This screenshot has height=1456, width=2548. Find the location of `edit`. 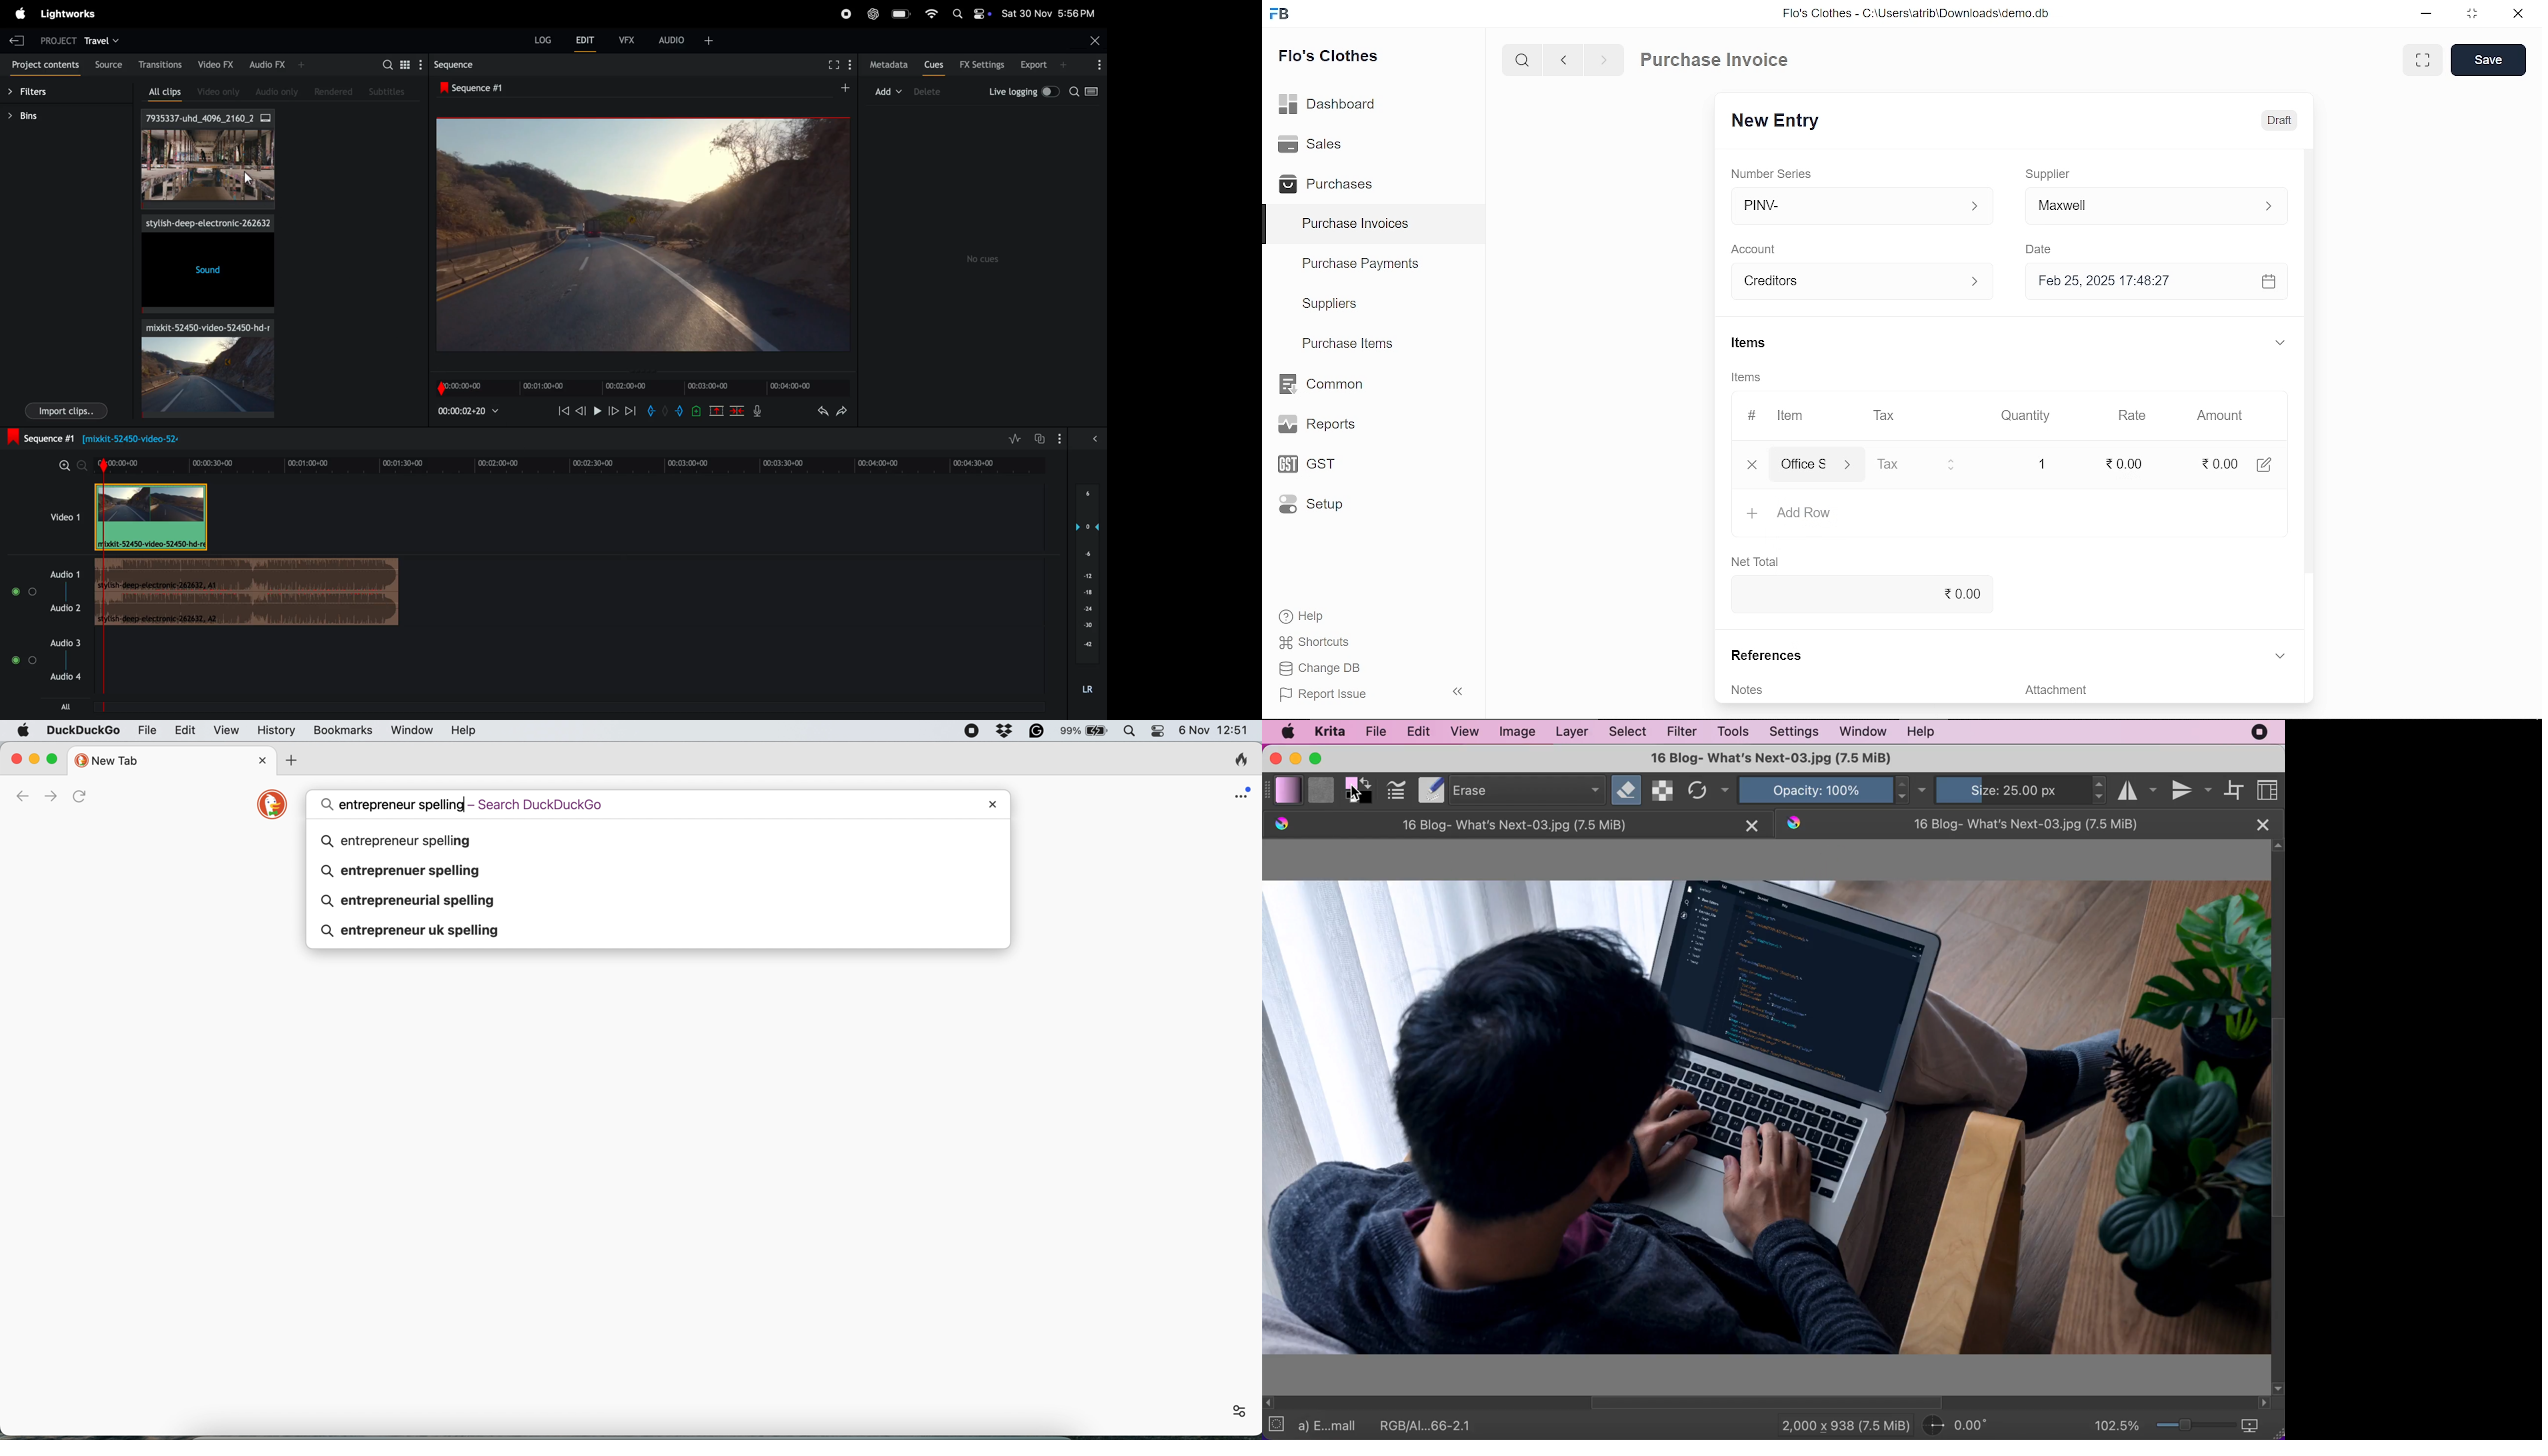

edit is located at coordinates (581, 41).